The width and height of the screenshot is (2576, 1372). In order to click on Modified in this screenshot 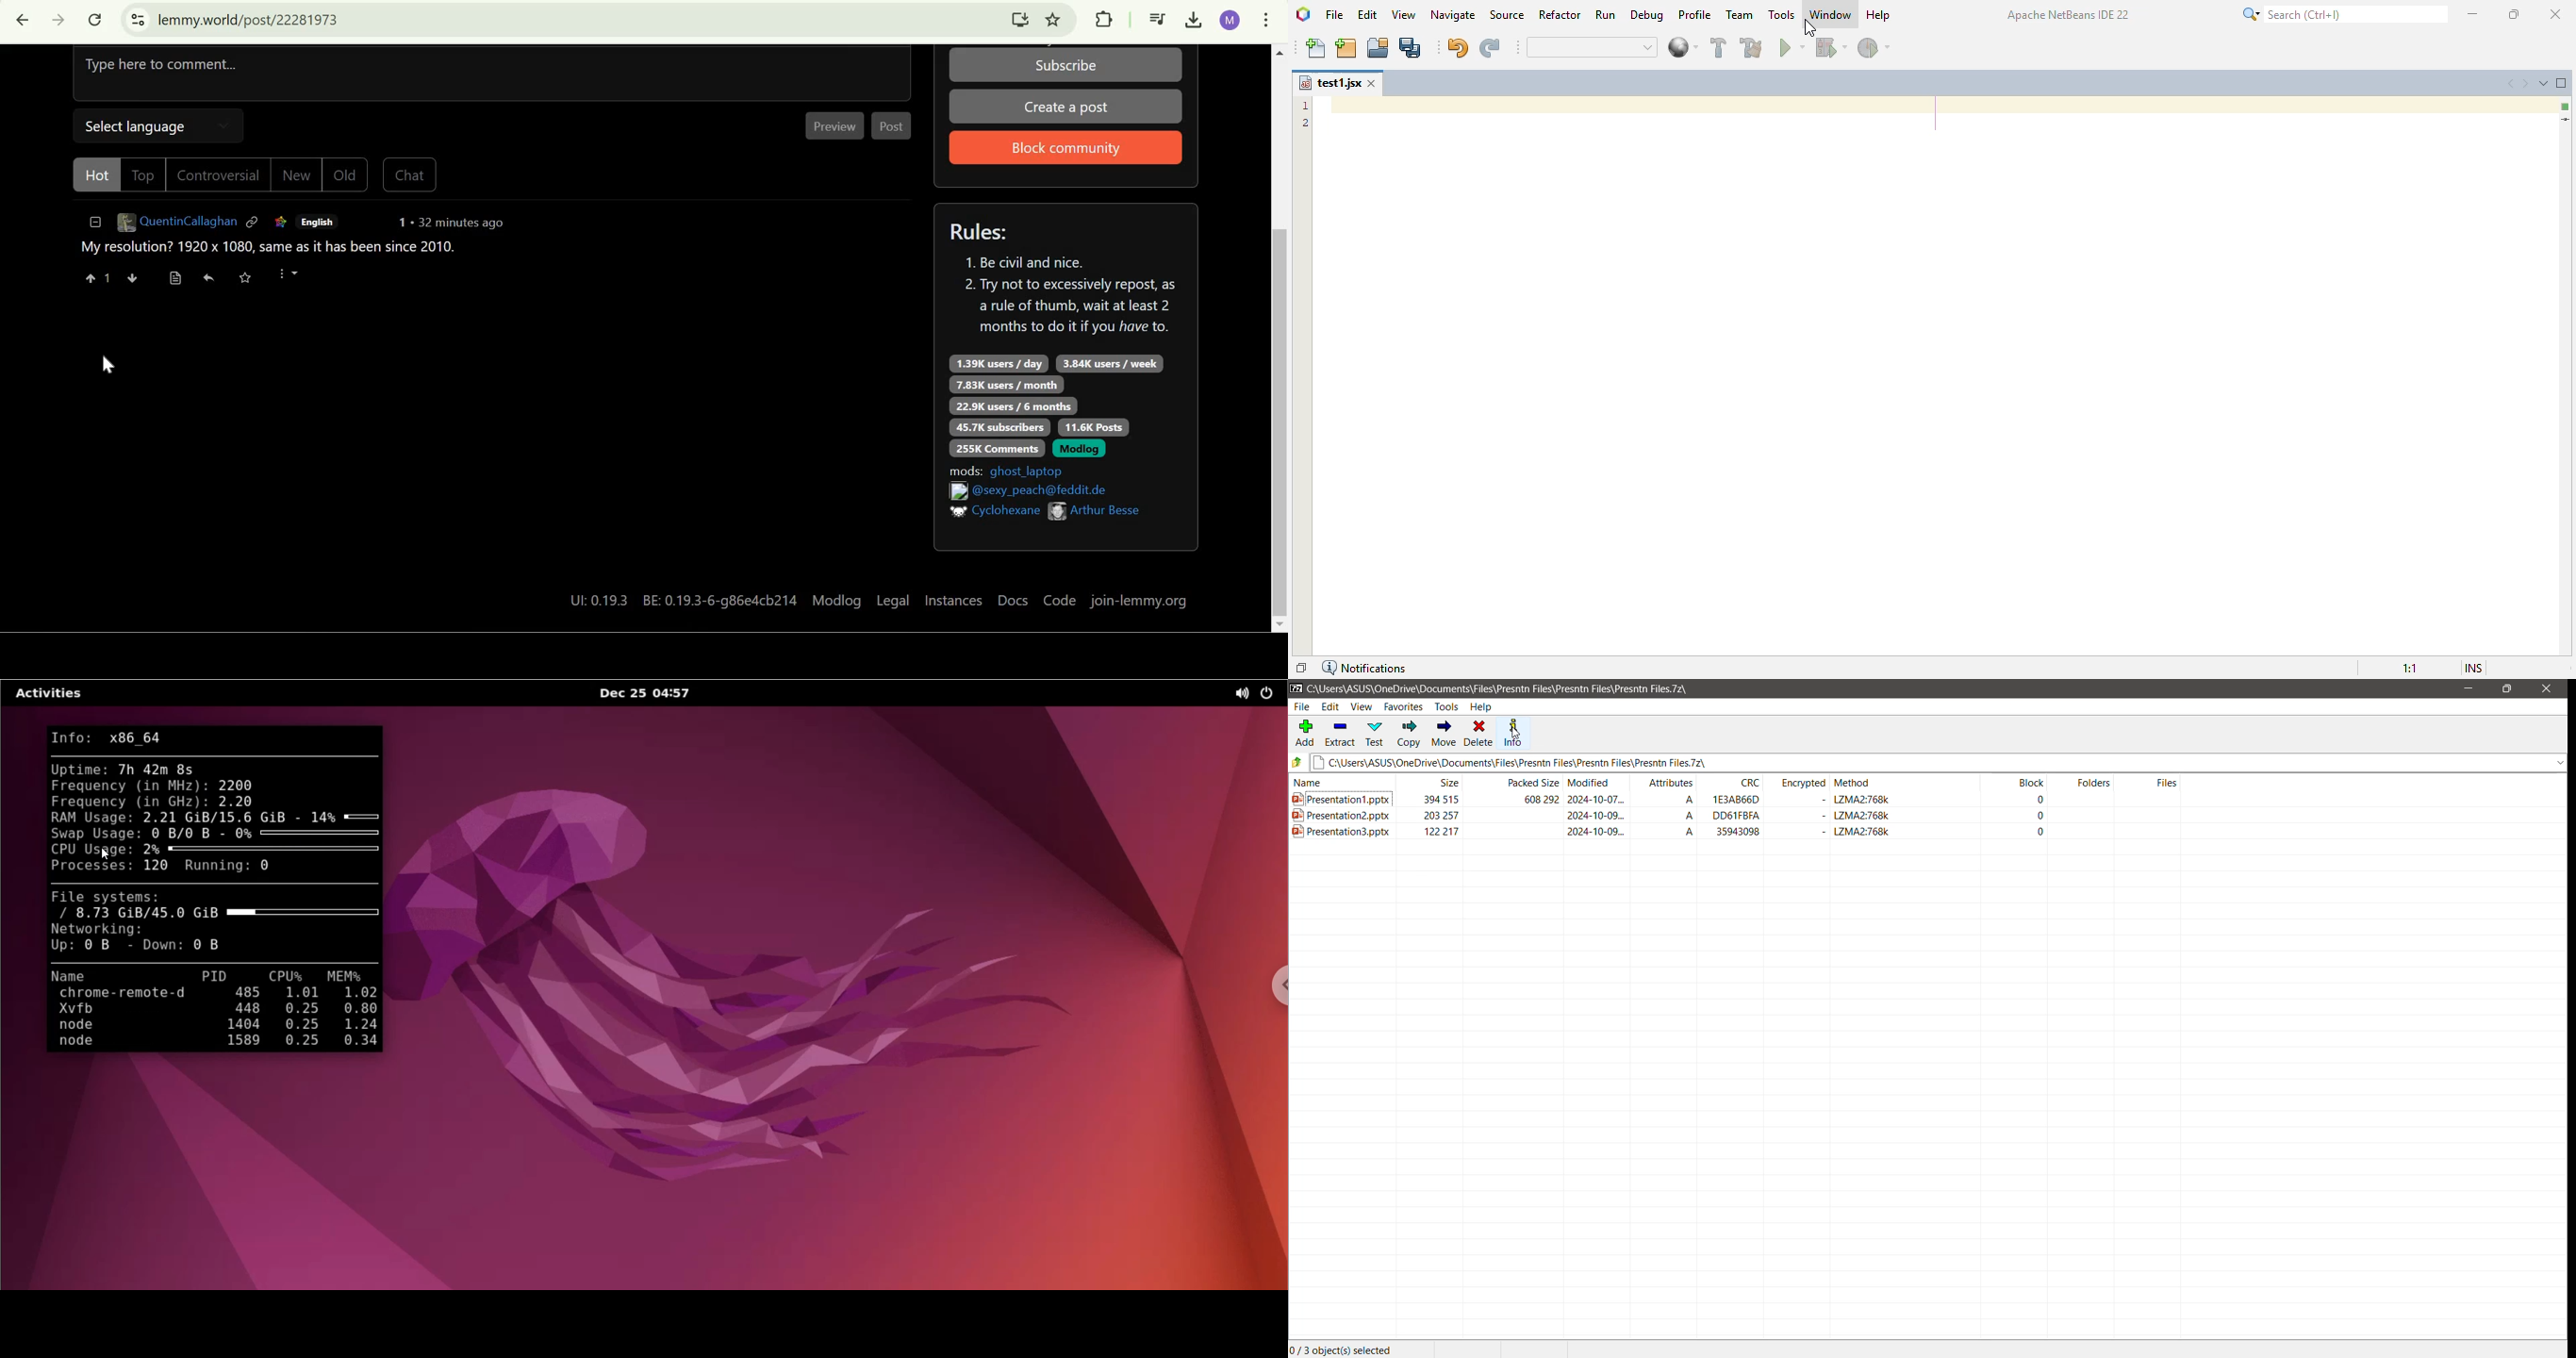, I will do `click(1594, 784)`.